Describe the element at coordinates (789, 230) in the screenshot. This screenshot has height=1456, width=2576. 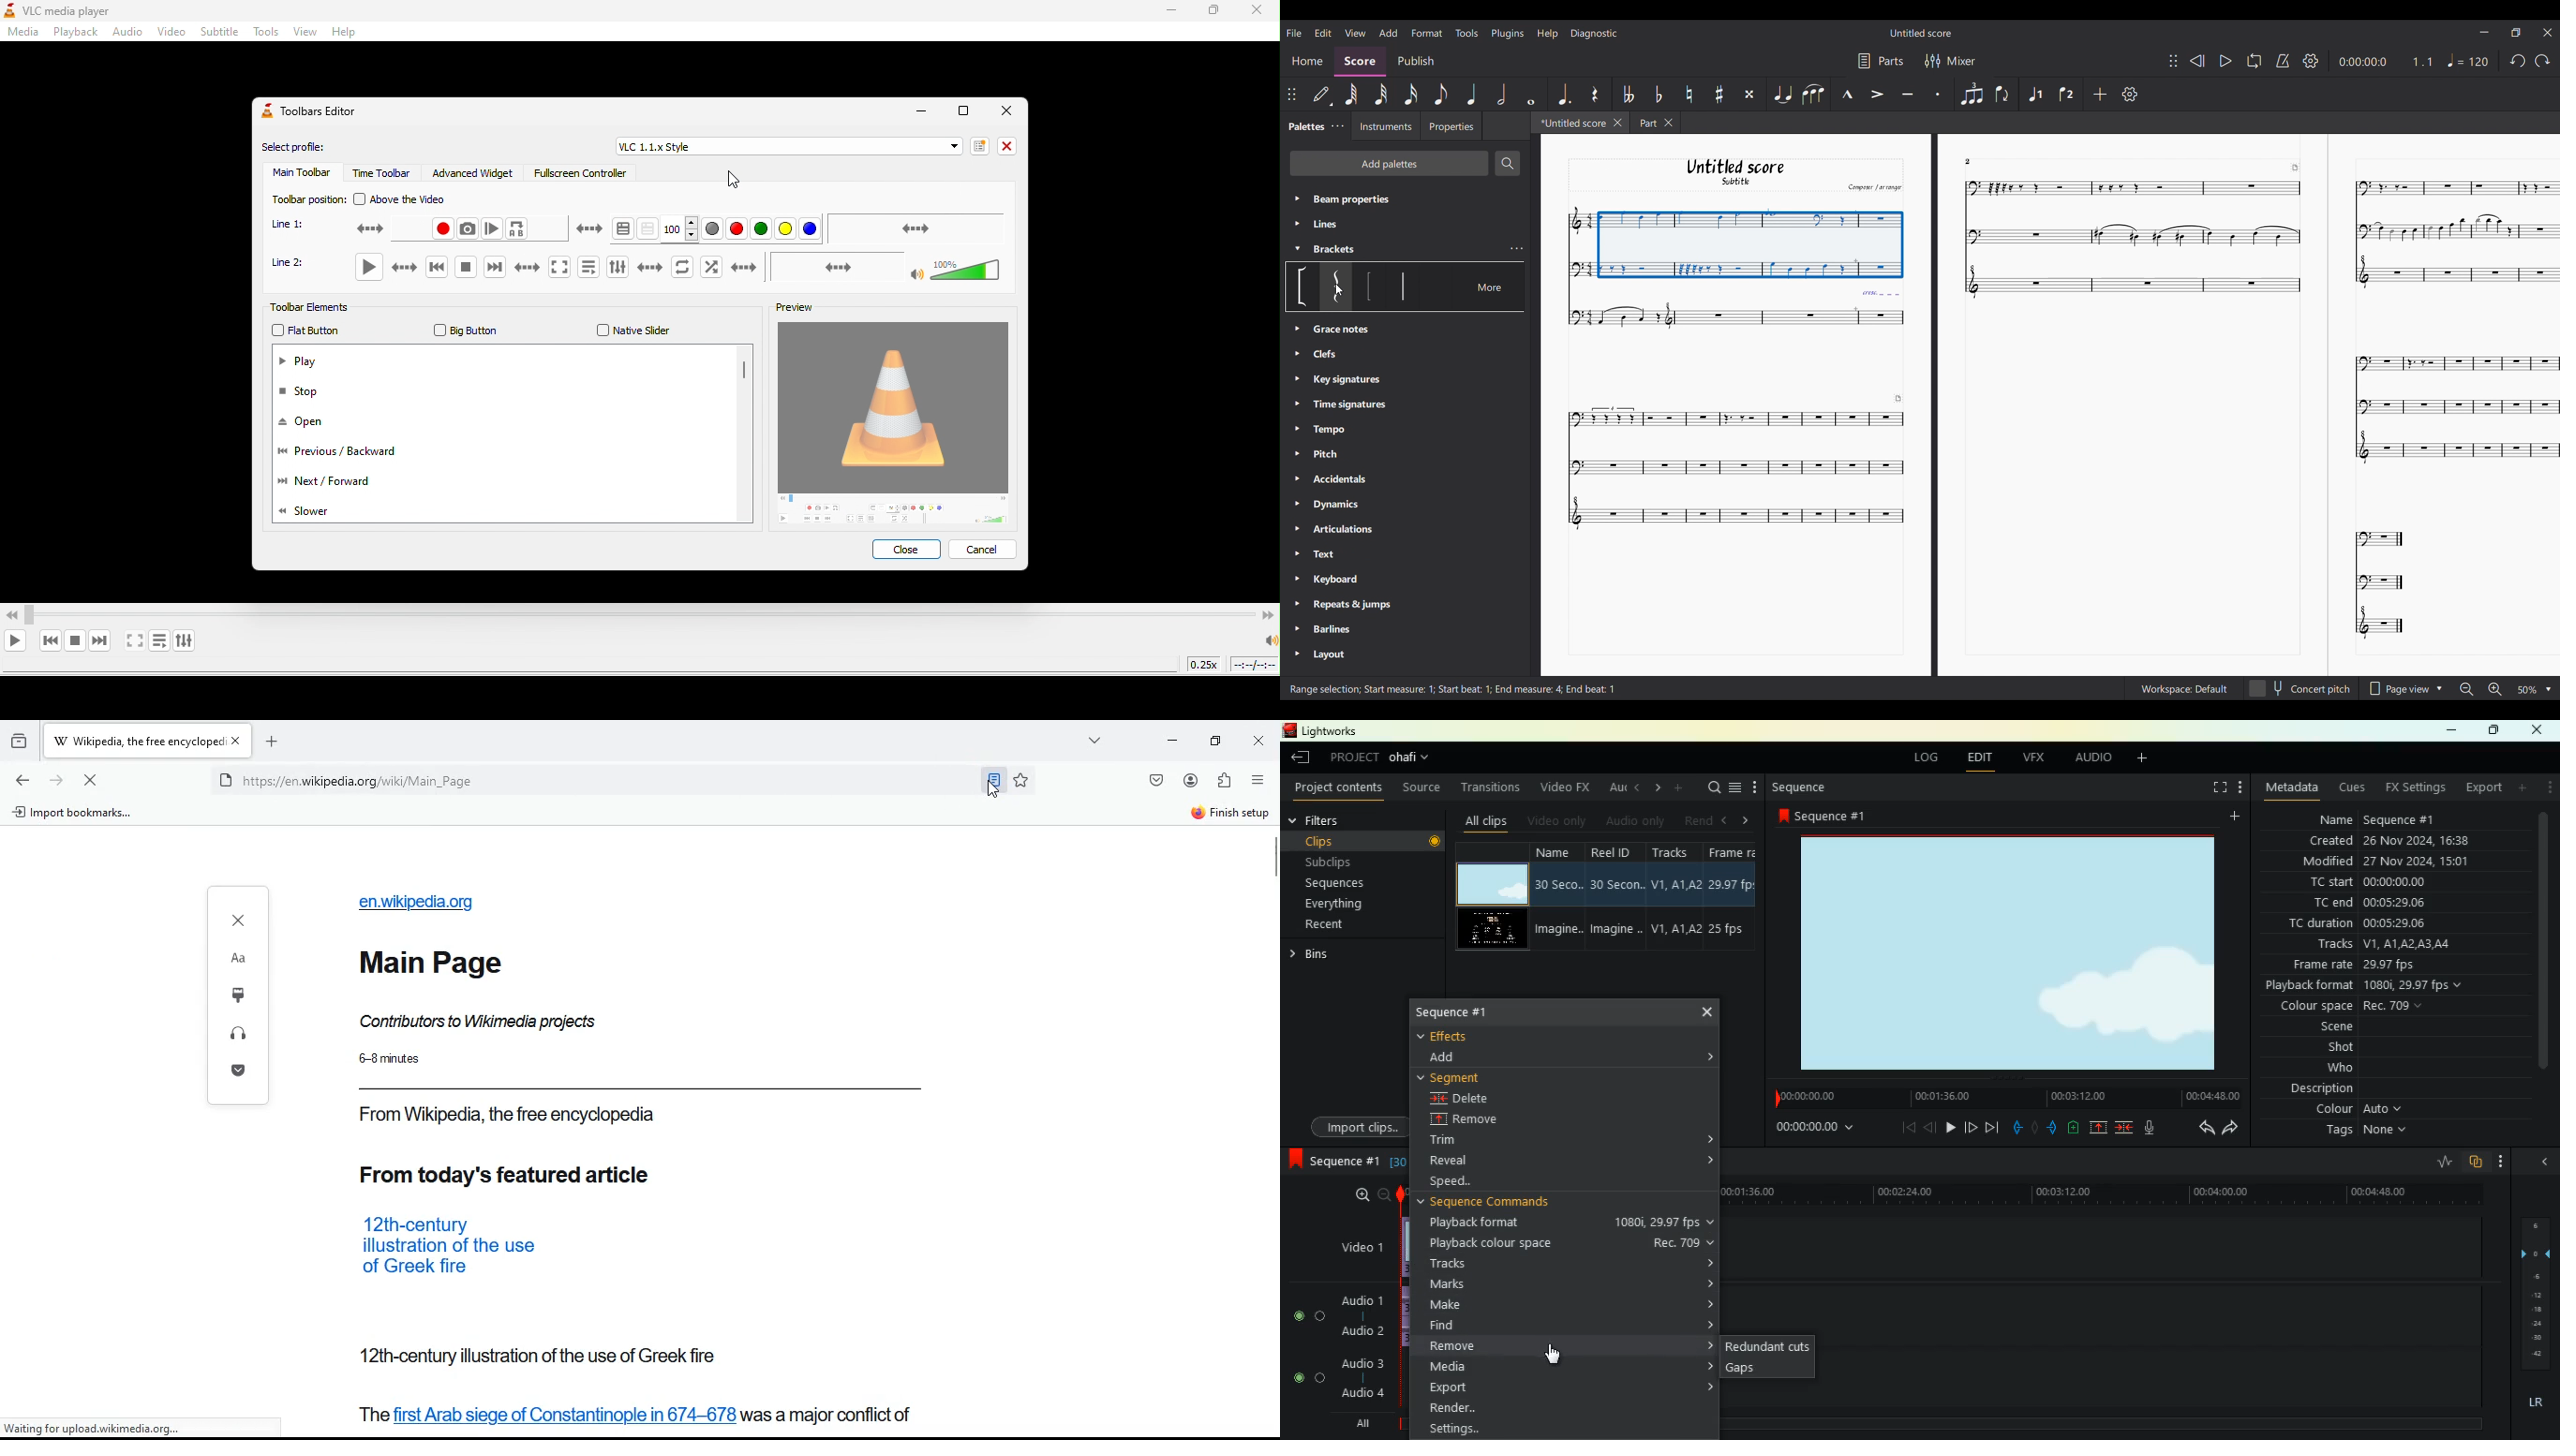
I see `yellow` at that location.